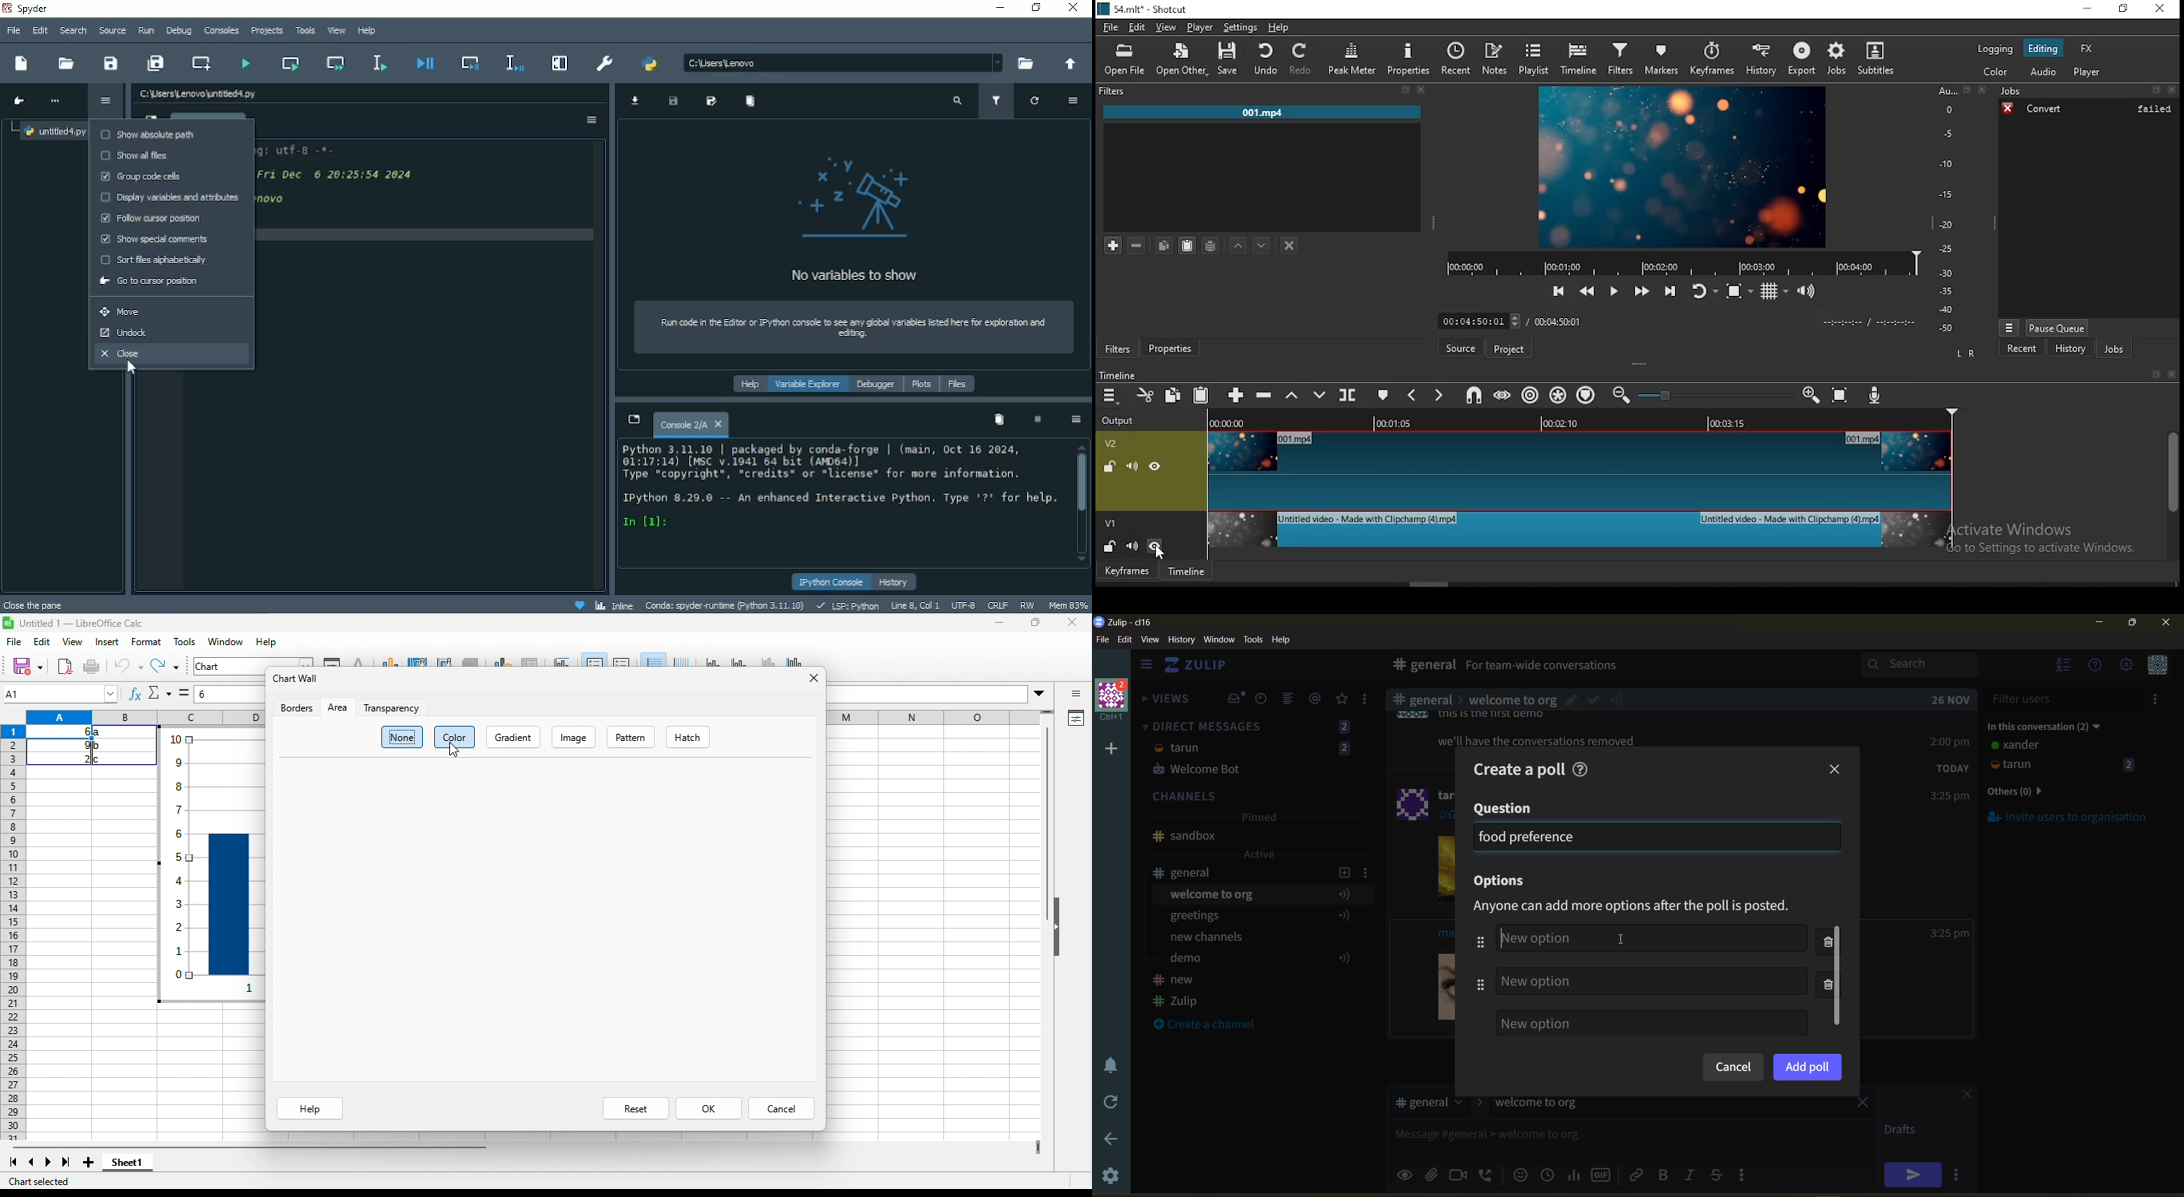 This screenshot has width=2184, height=1204. Describe the element at coordinates (1662, 1176) in the screenshot. I see `bold` at that location.